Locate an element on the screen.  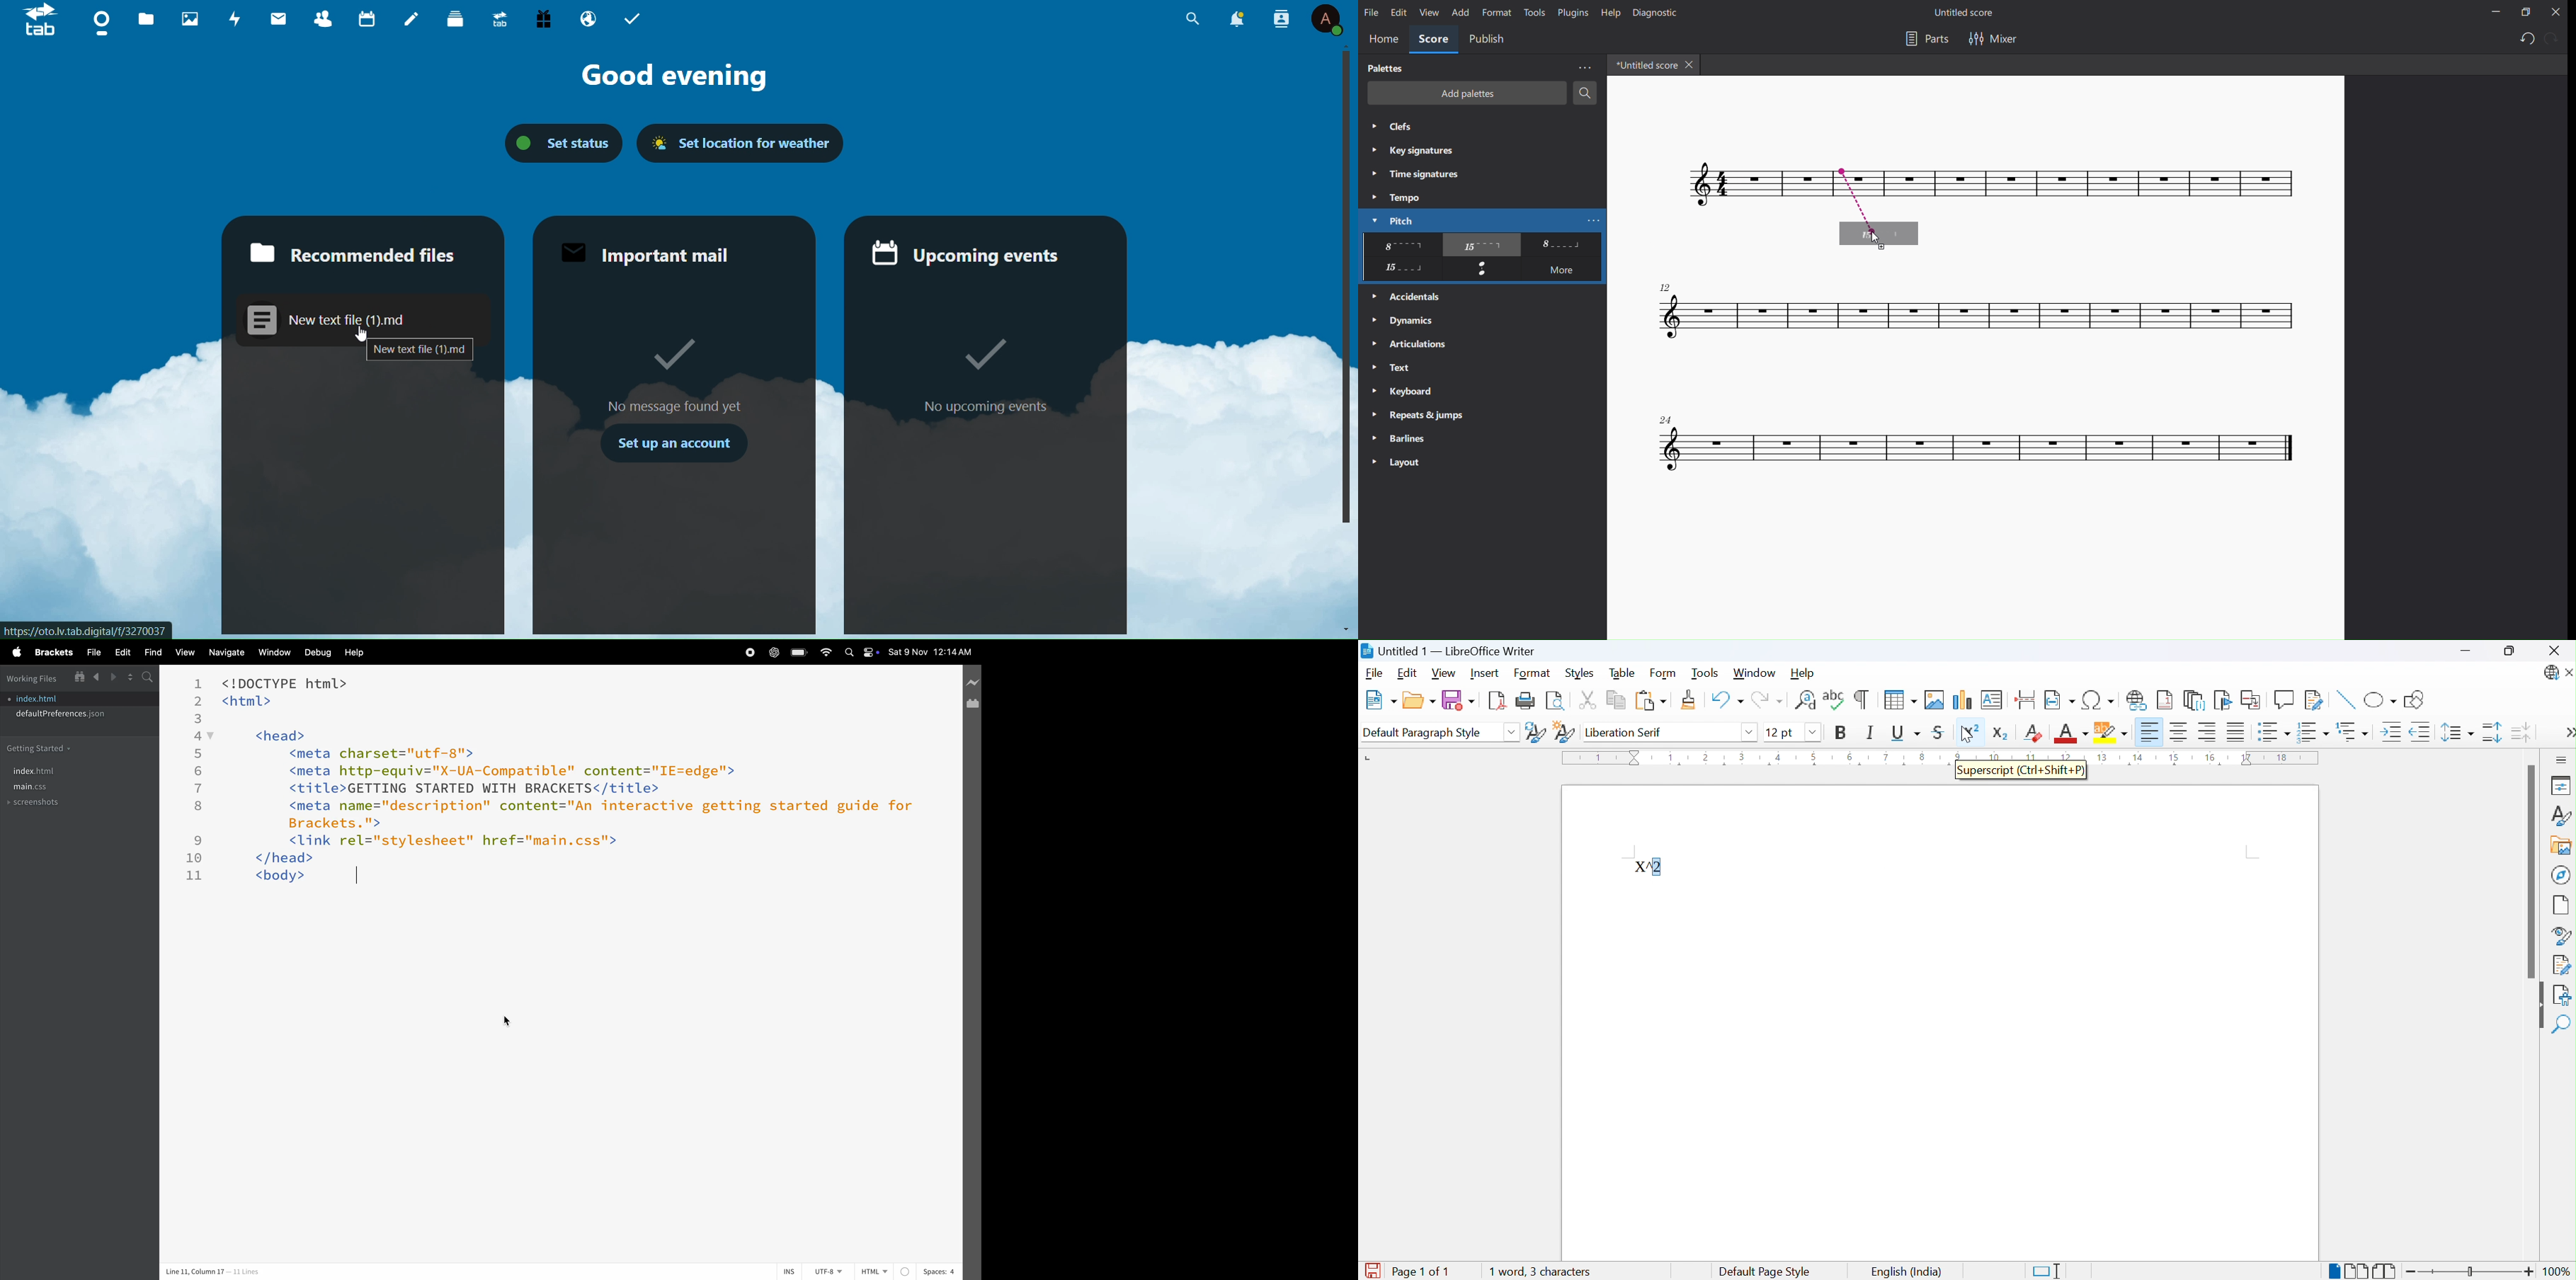
INcrease paragraph sacing is located at coordinates (2492, 732).